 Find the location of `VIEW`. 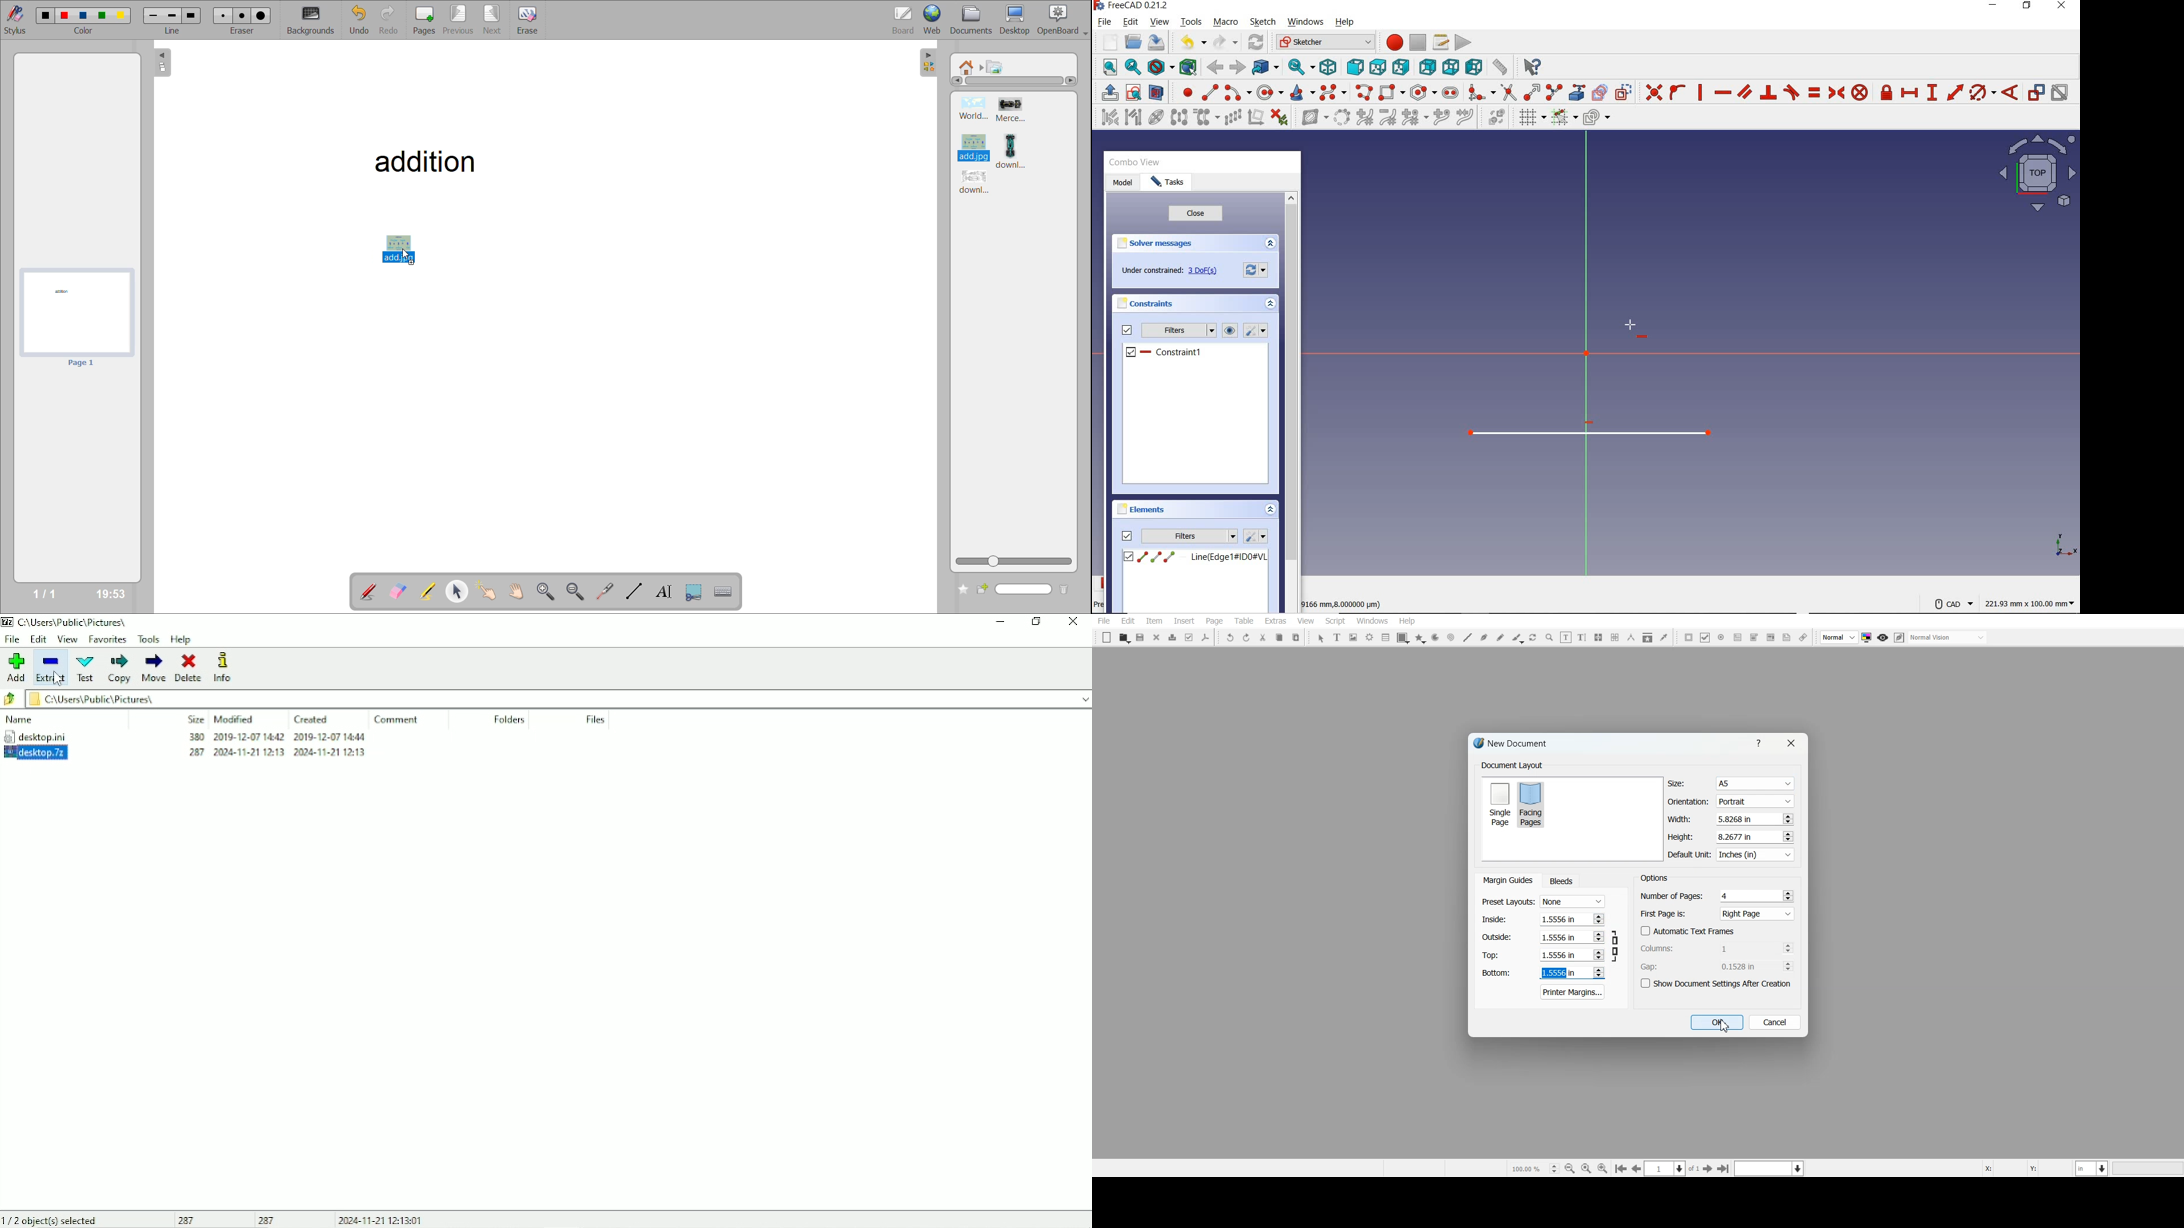

VIEW is located at coordinates (1160, 22).